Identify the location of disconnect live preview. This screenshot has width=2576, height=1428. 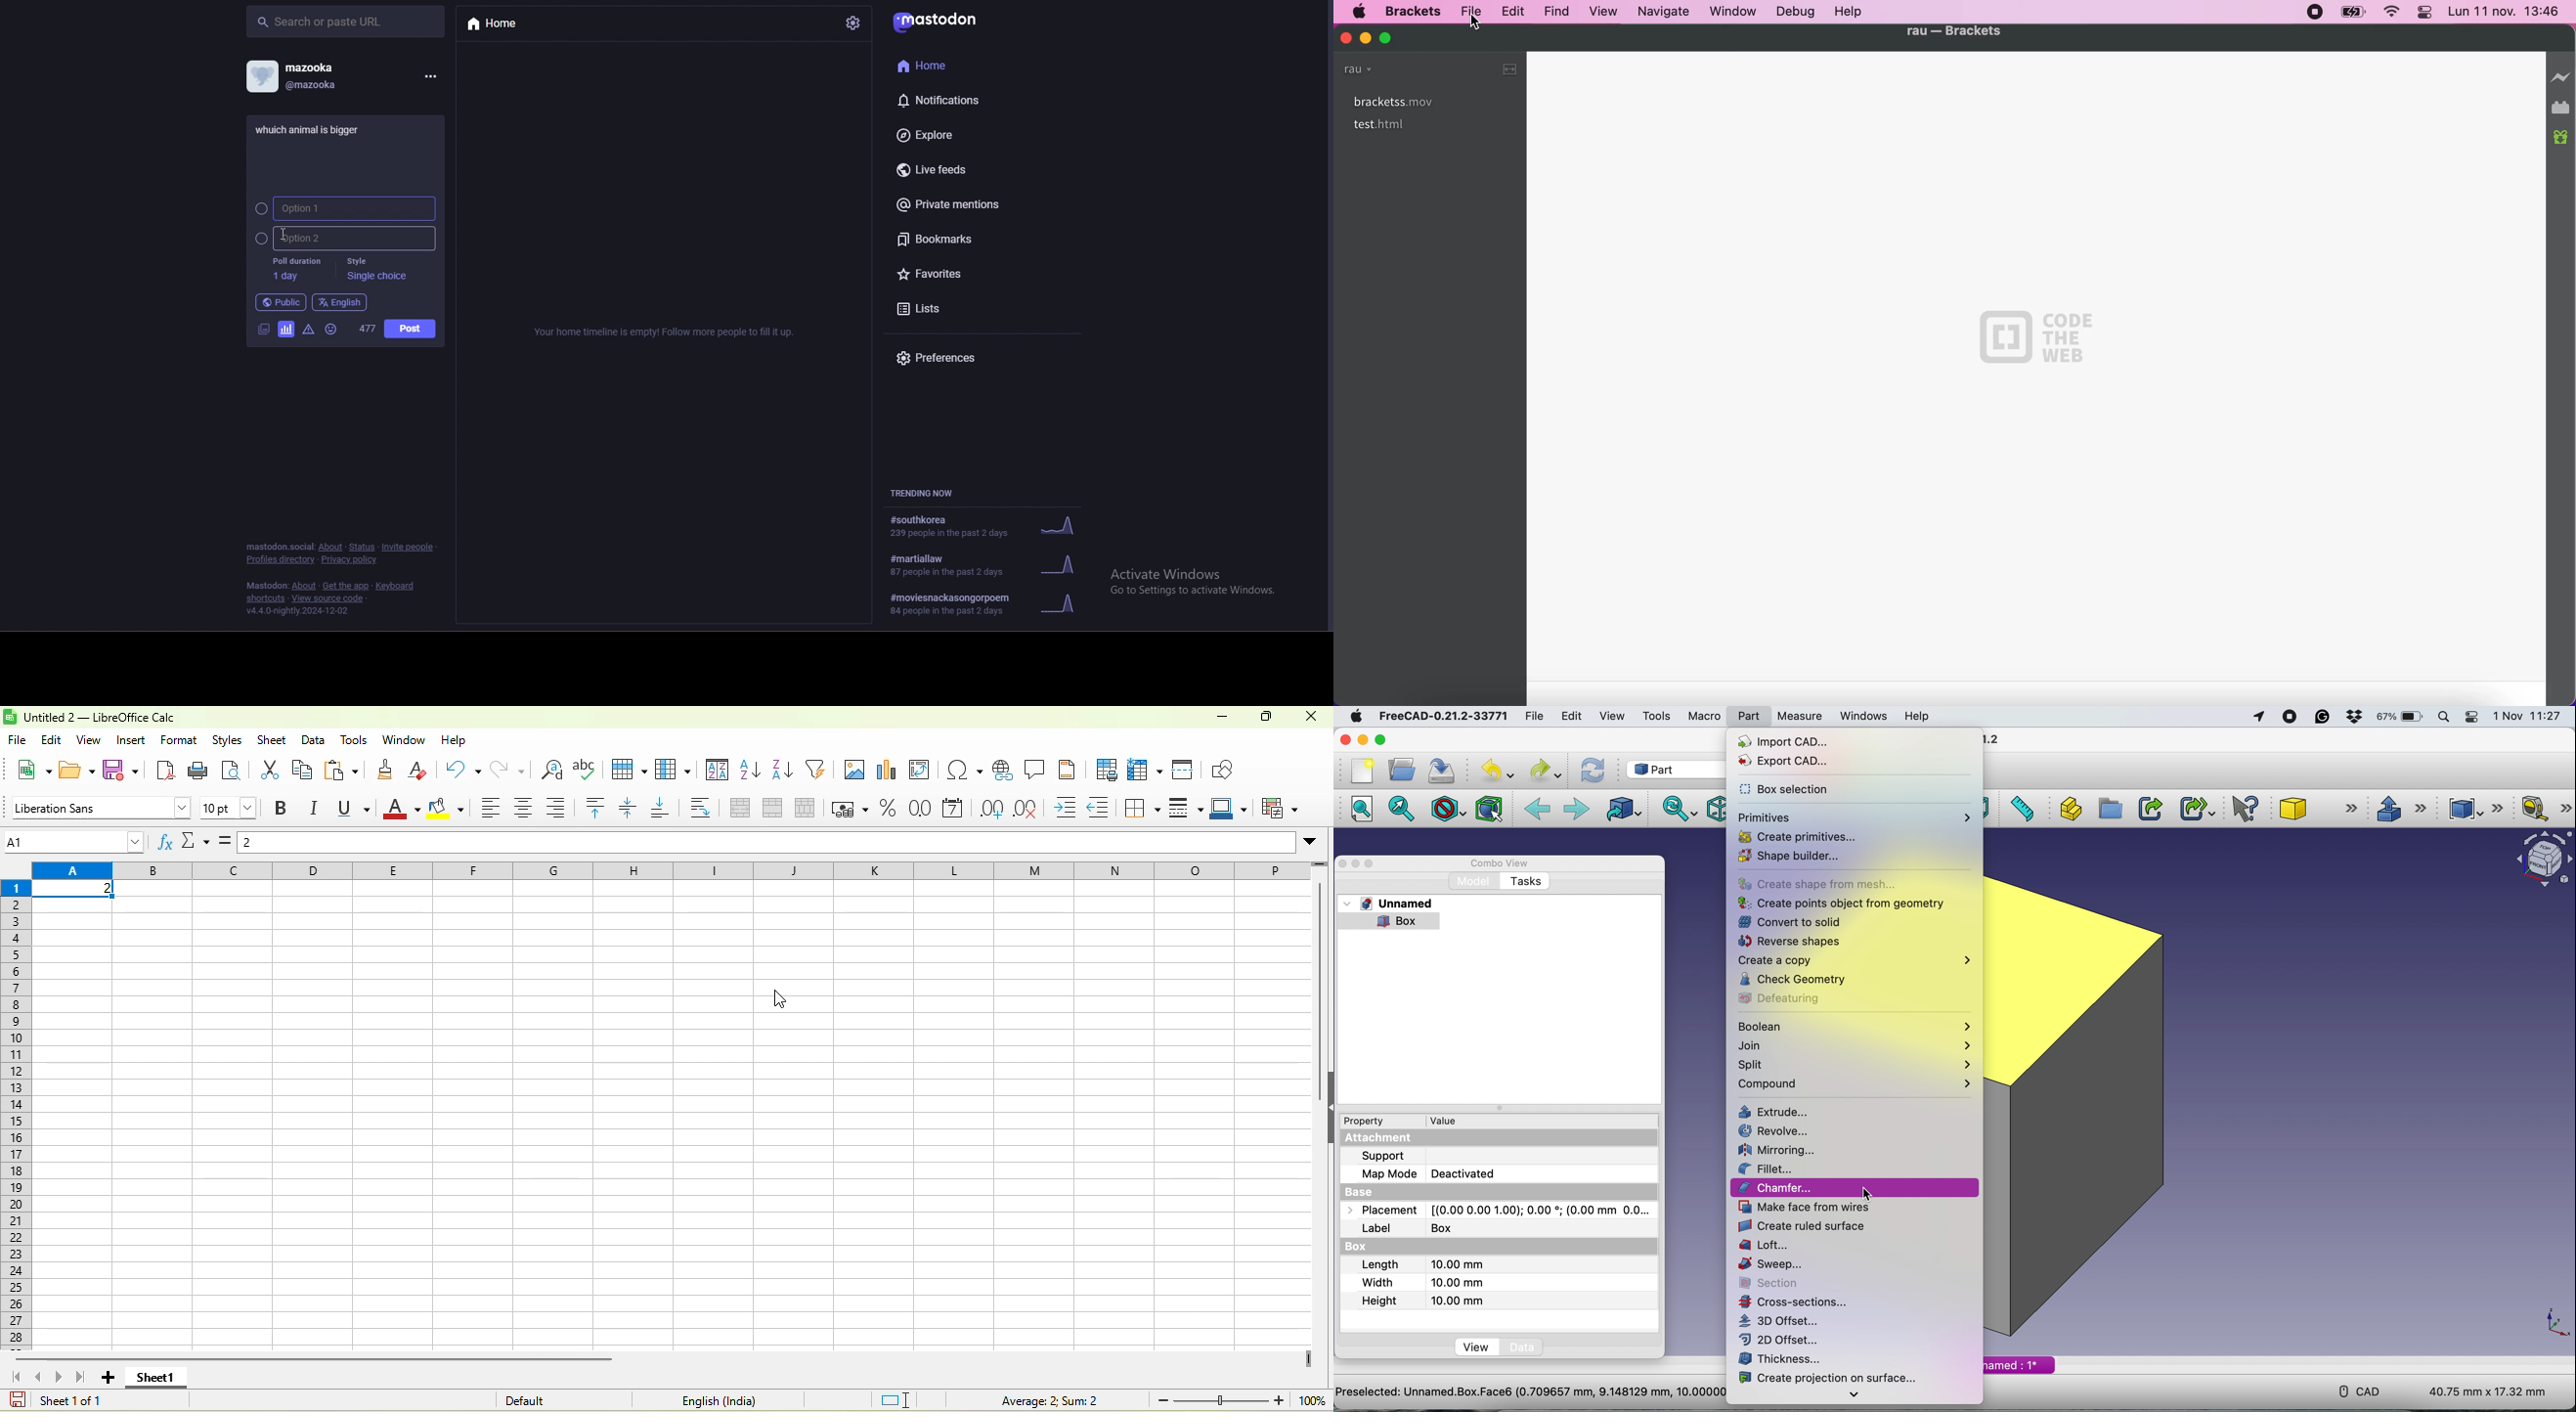
(2562, 77).